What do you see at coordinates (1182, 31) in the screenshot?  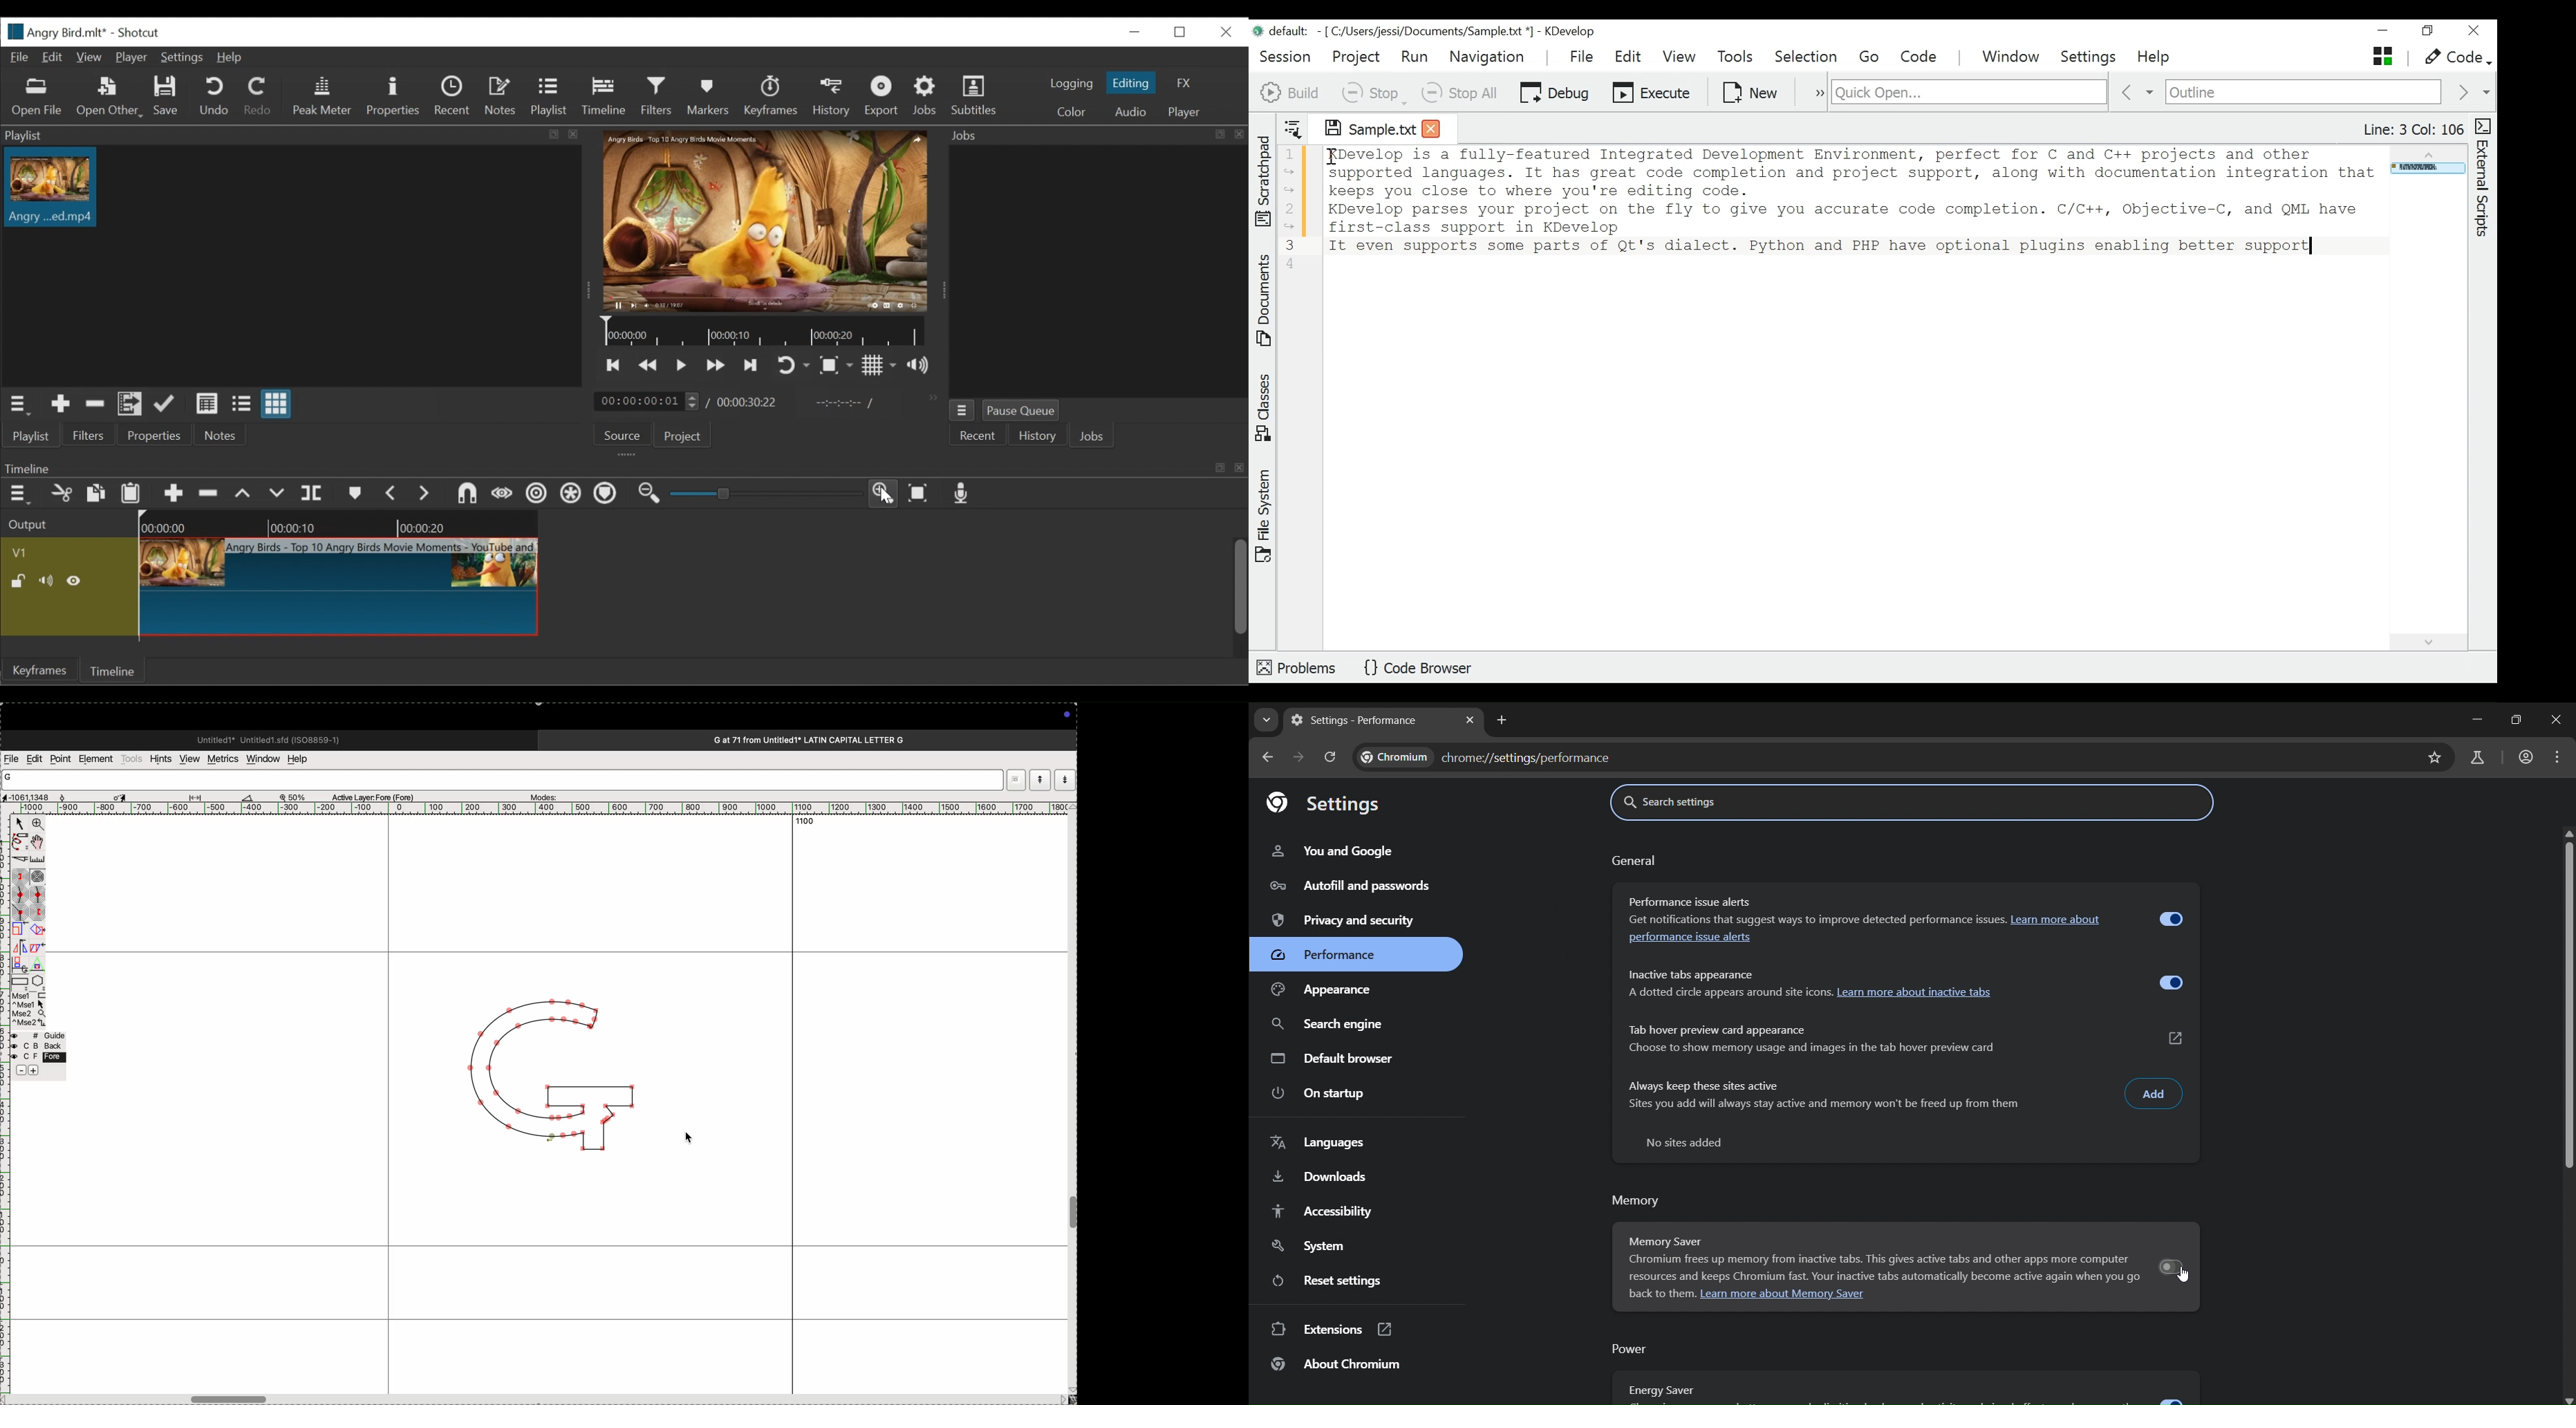 I see `Restore` at bounding box center [1182, 31].